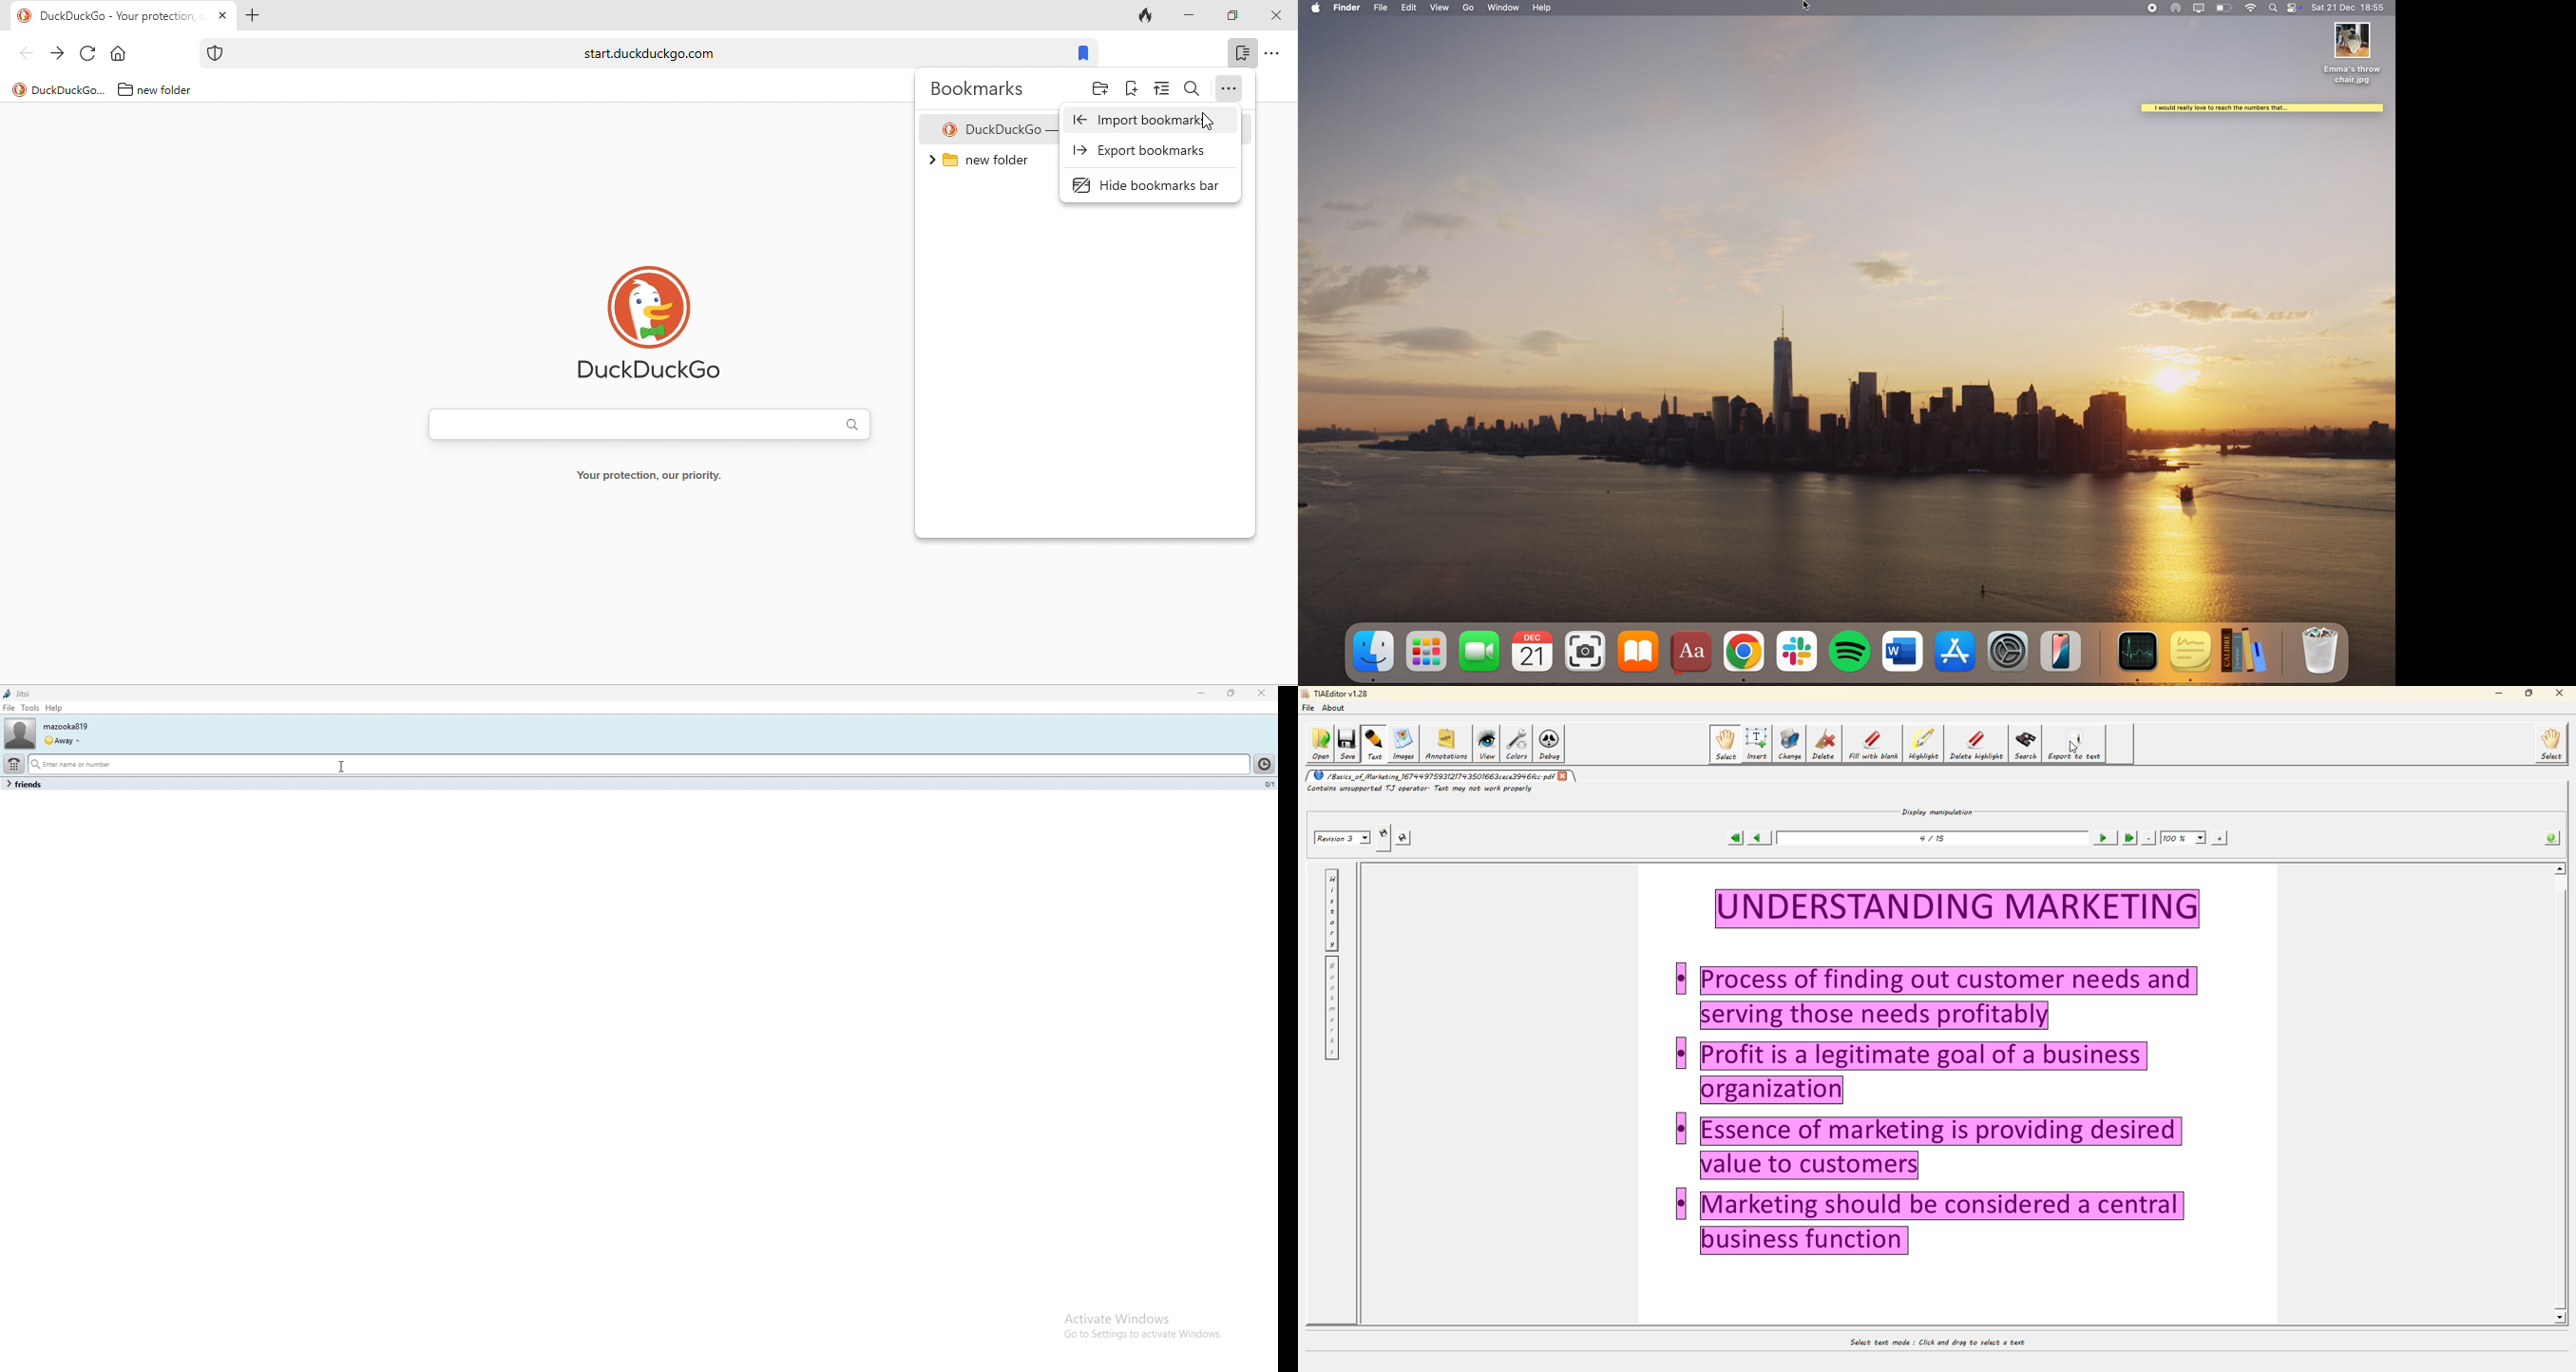 The width and height of the screenshot is (2576, 1372). Describe the element at coordinates (123, 54) in the screenshot. I see `home` at that location.